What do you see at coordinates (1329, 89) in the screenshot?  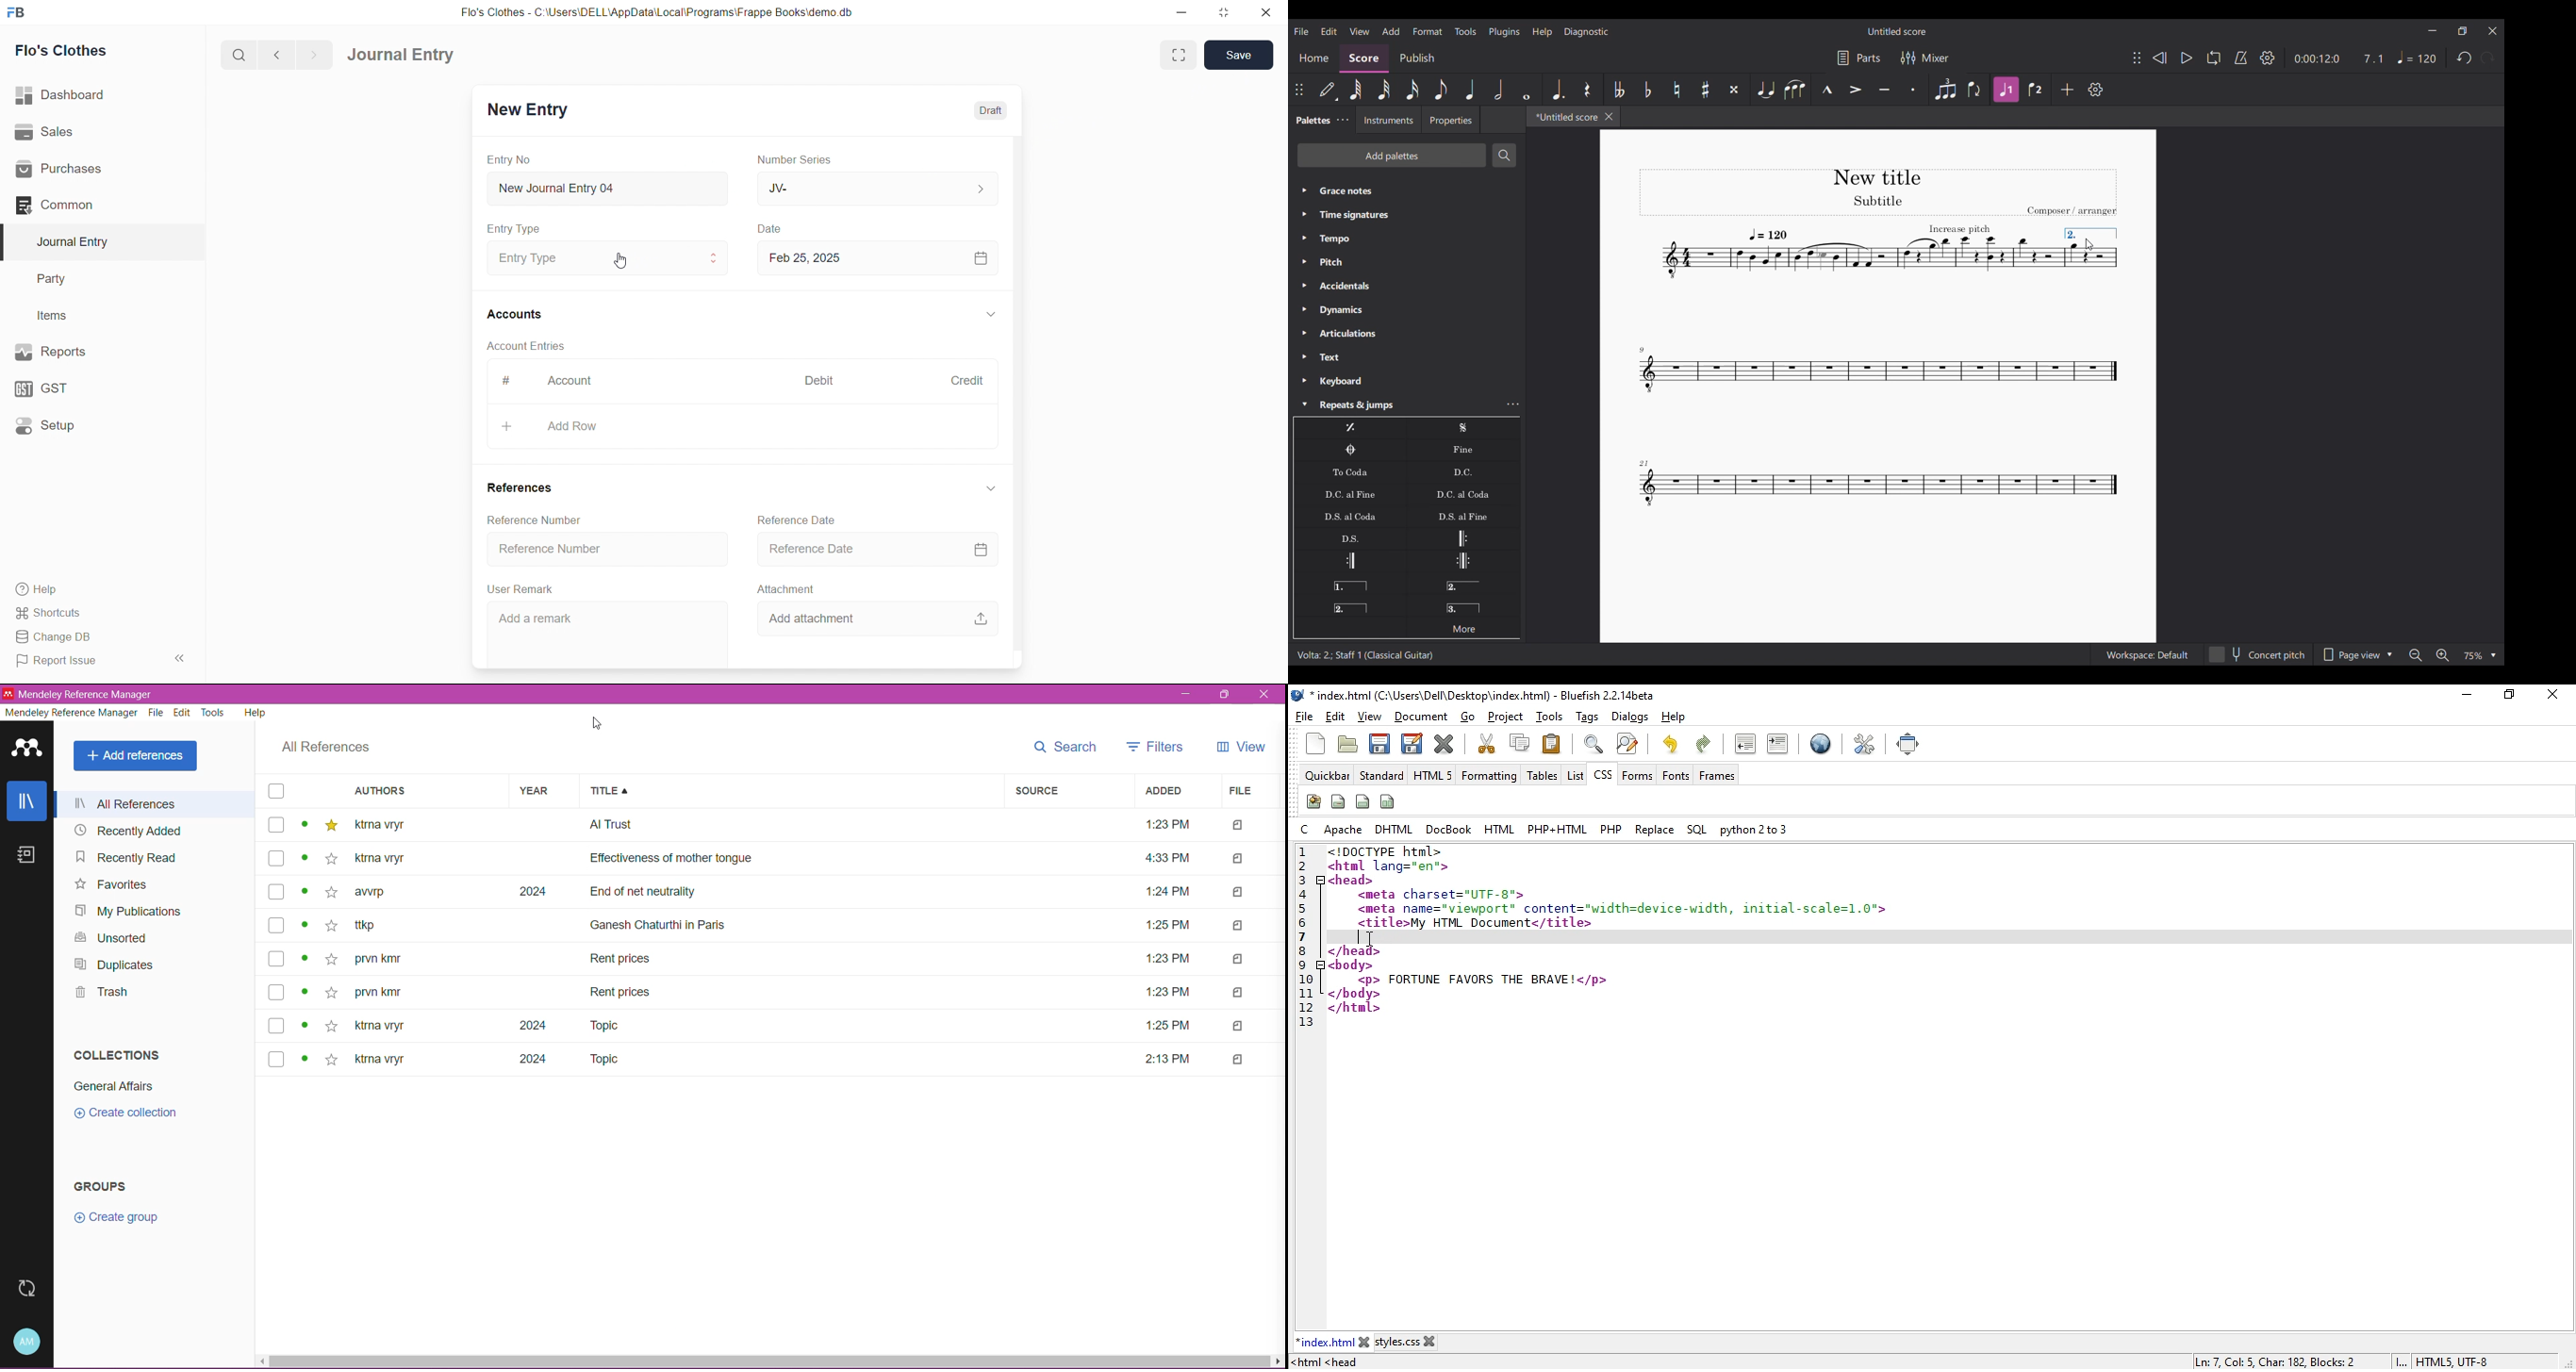 I see `Default` at bounding box center [1329, 89].